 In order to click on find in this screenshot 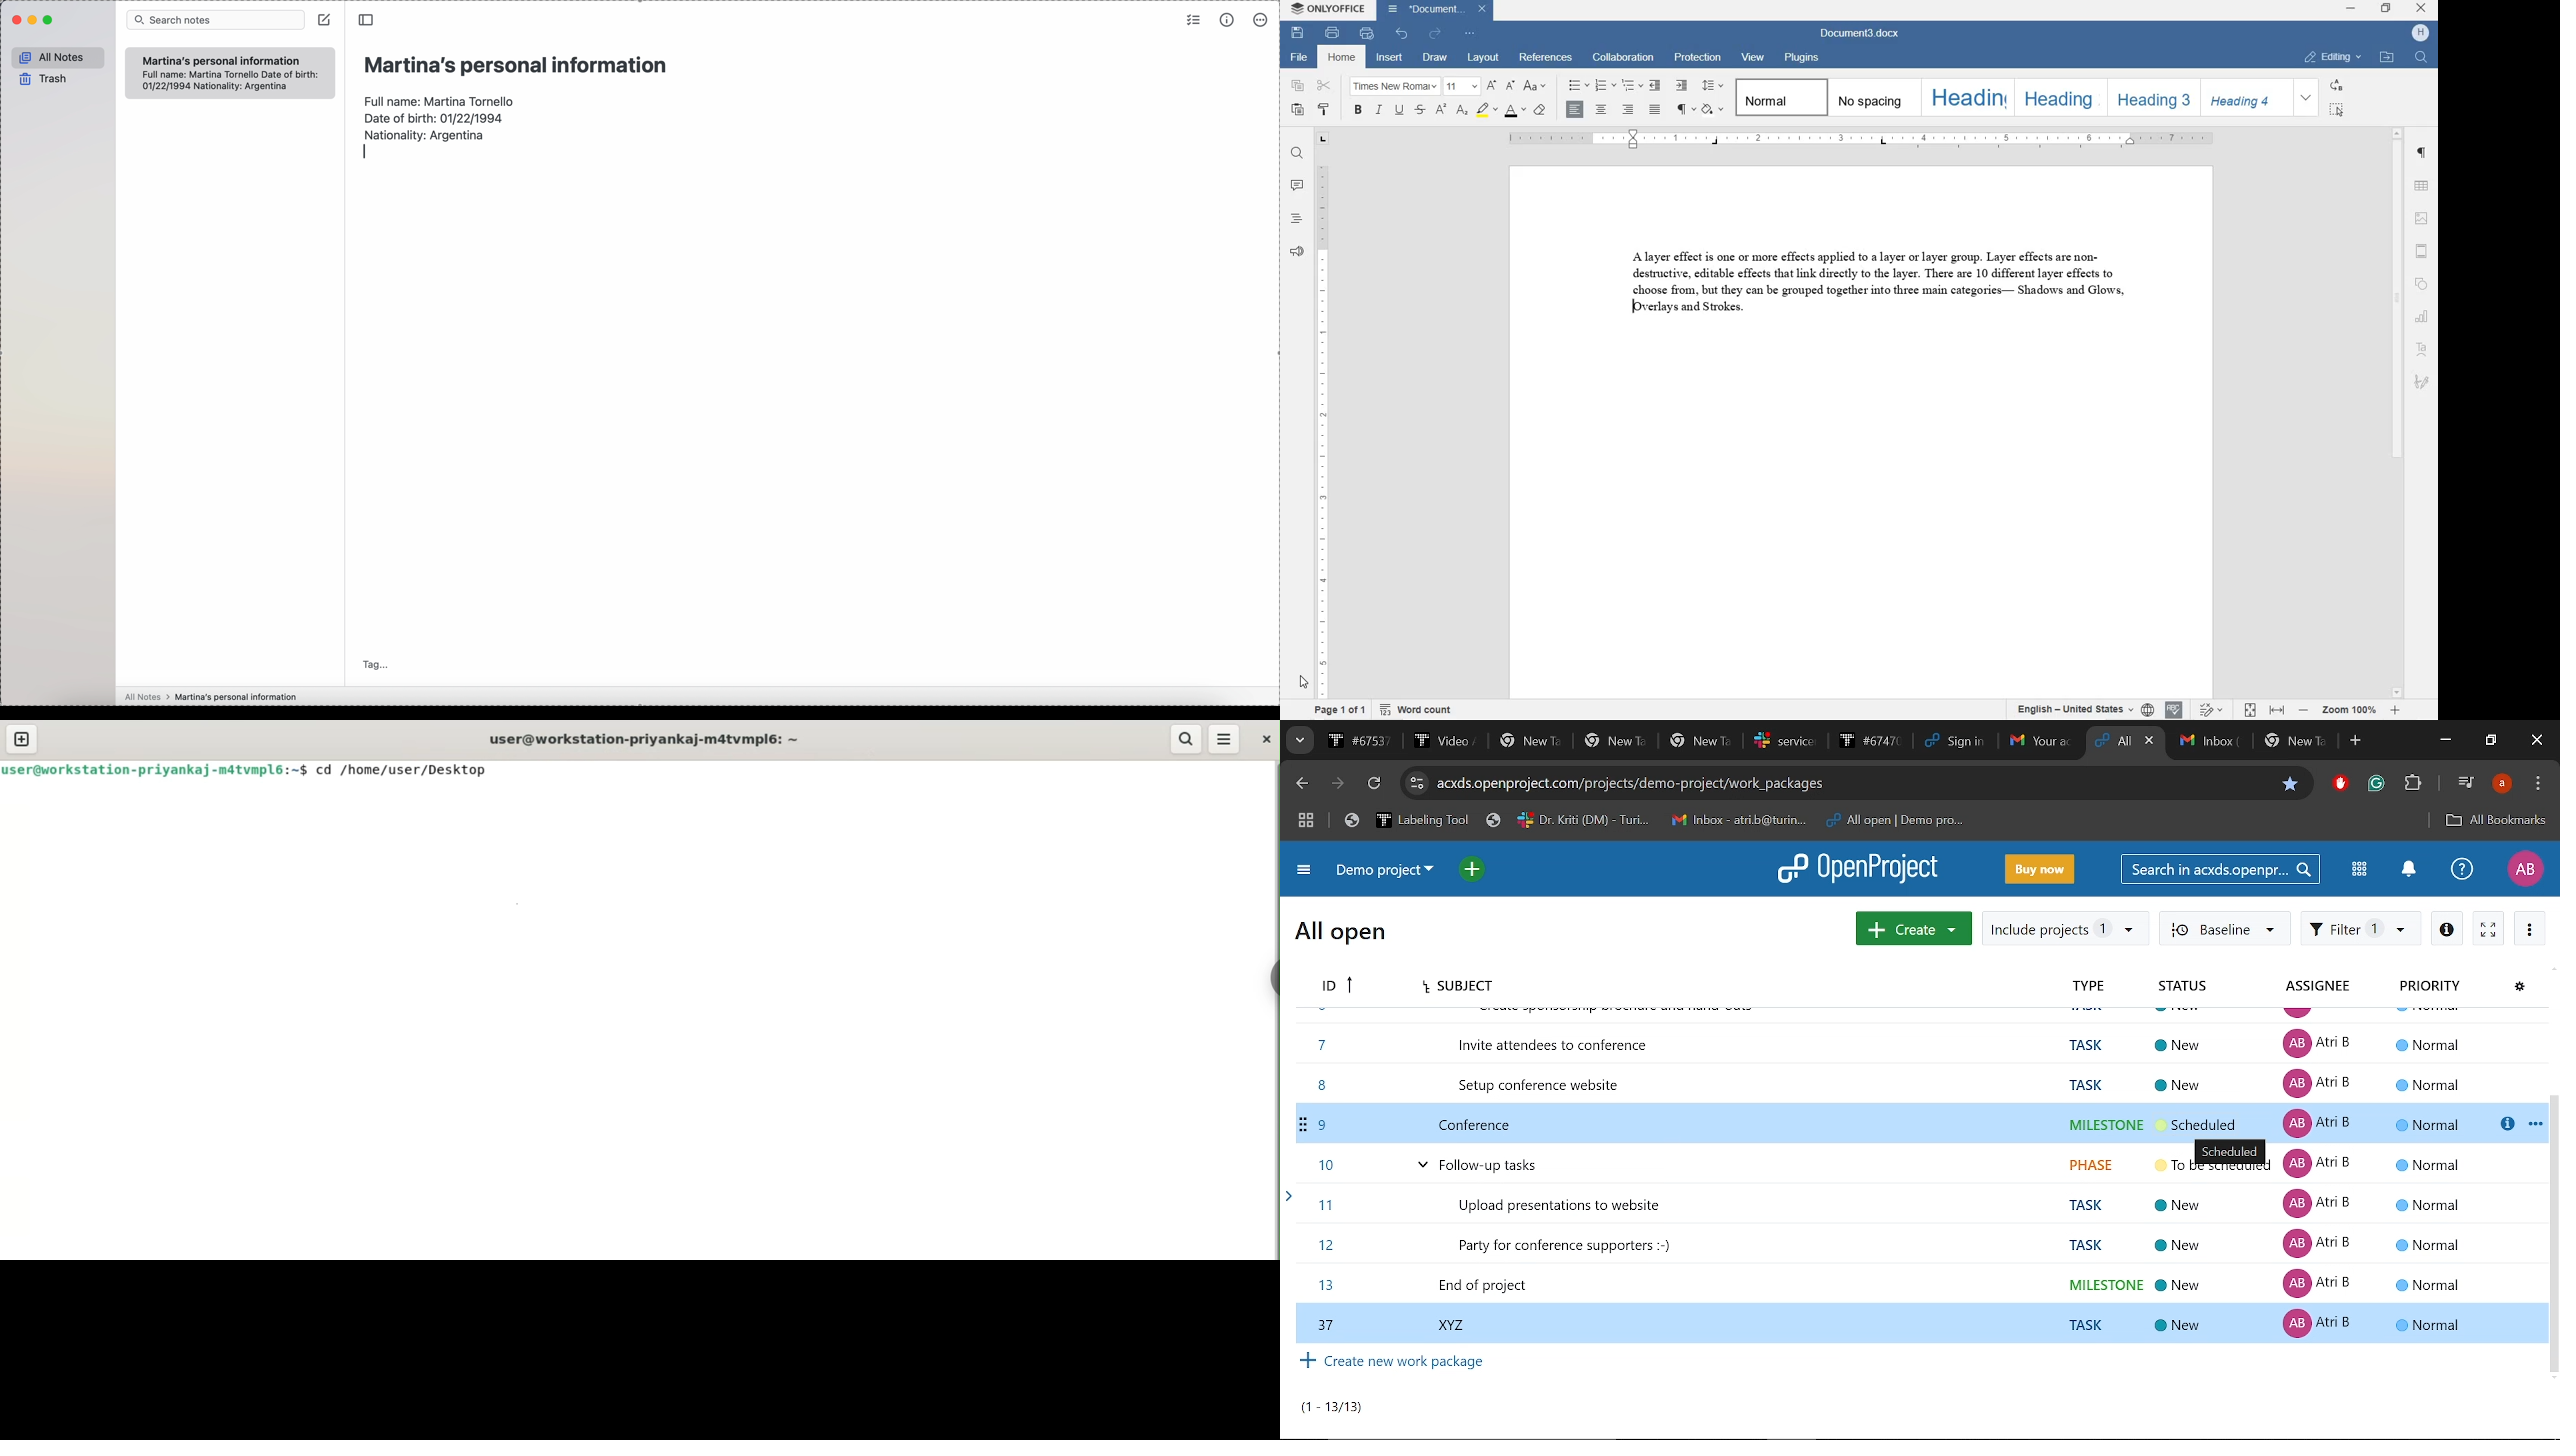, I will do `click(1297, 156)`.